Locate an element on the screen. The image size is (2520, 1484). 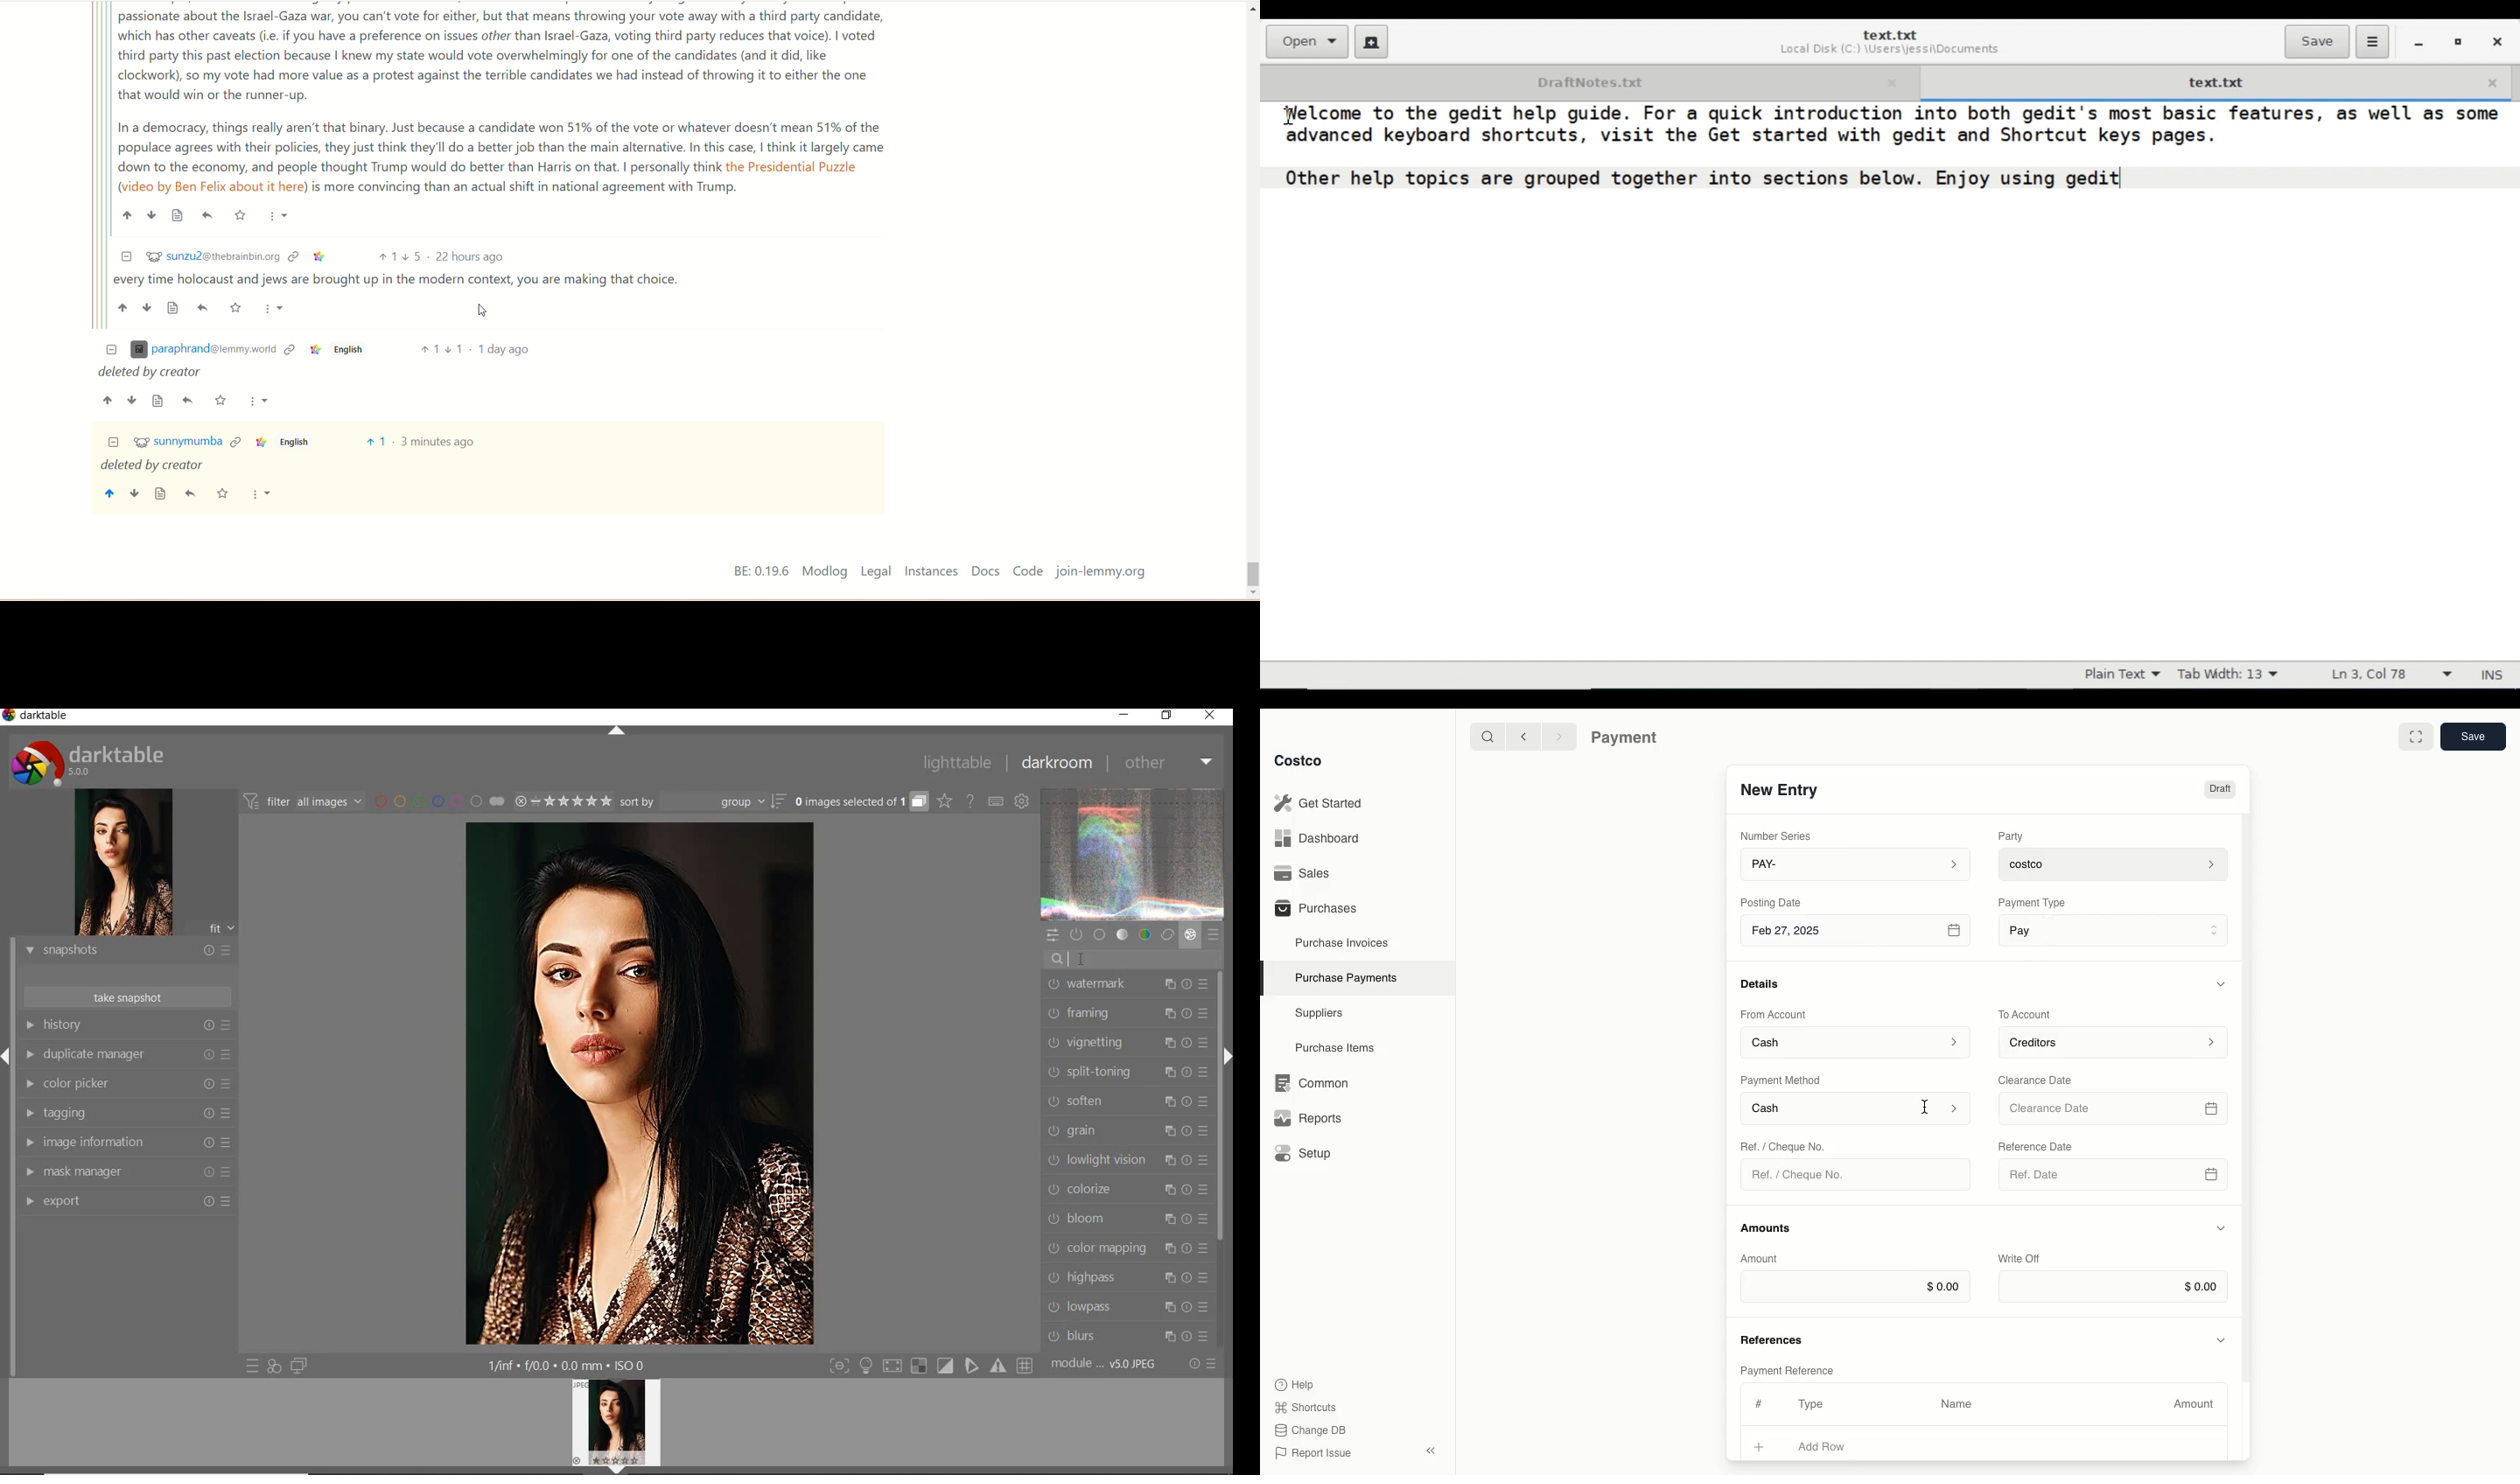
Modlog is located at coordinates (824, 571).